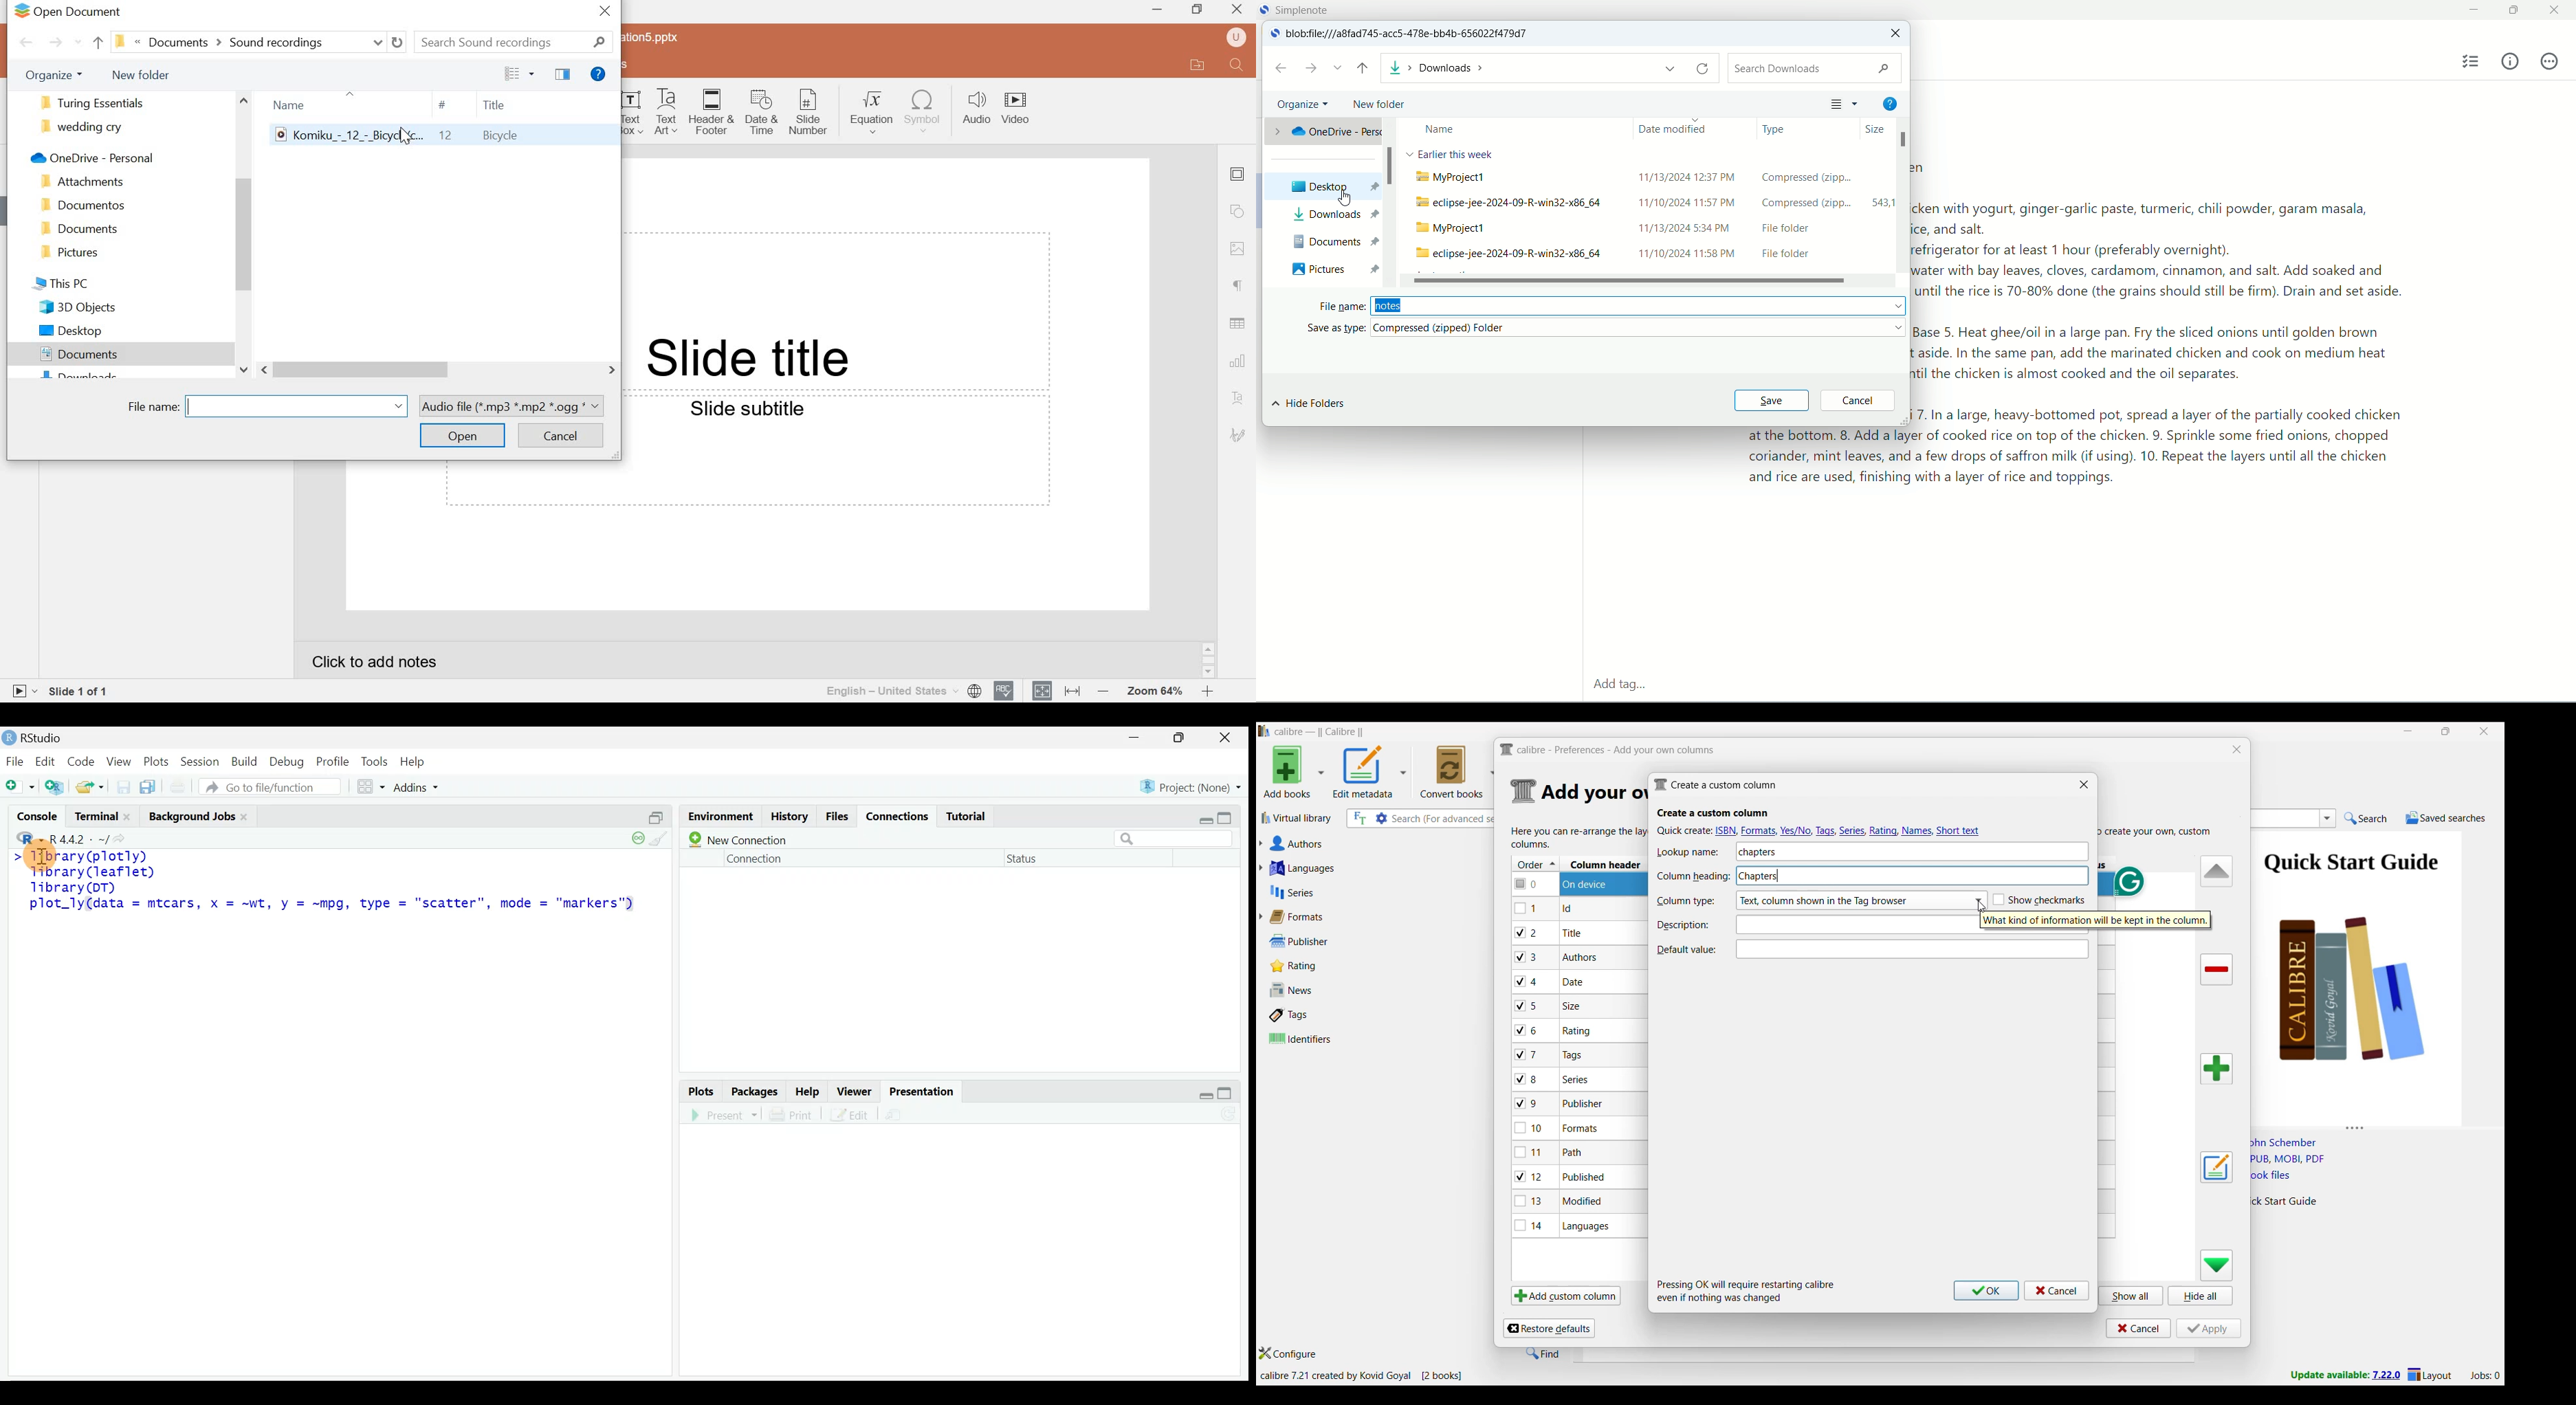 The image size is (2576, 1428). I want to click on Quick create options, so click(1821, 830).